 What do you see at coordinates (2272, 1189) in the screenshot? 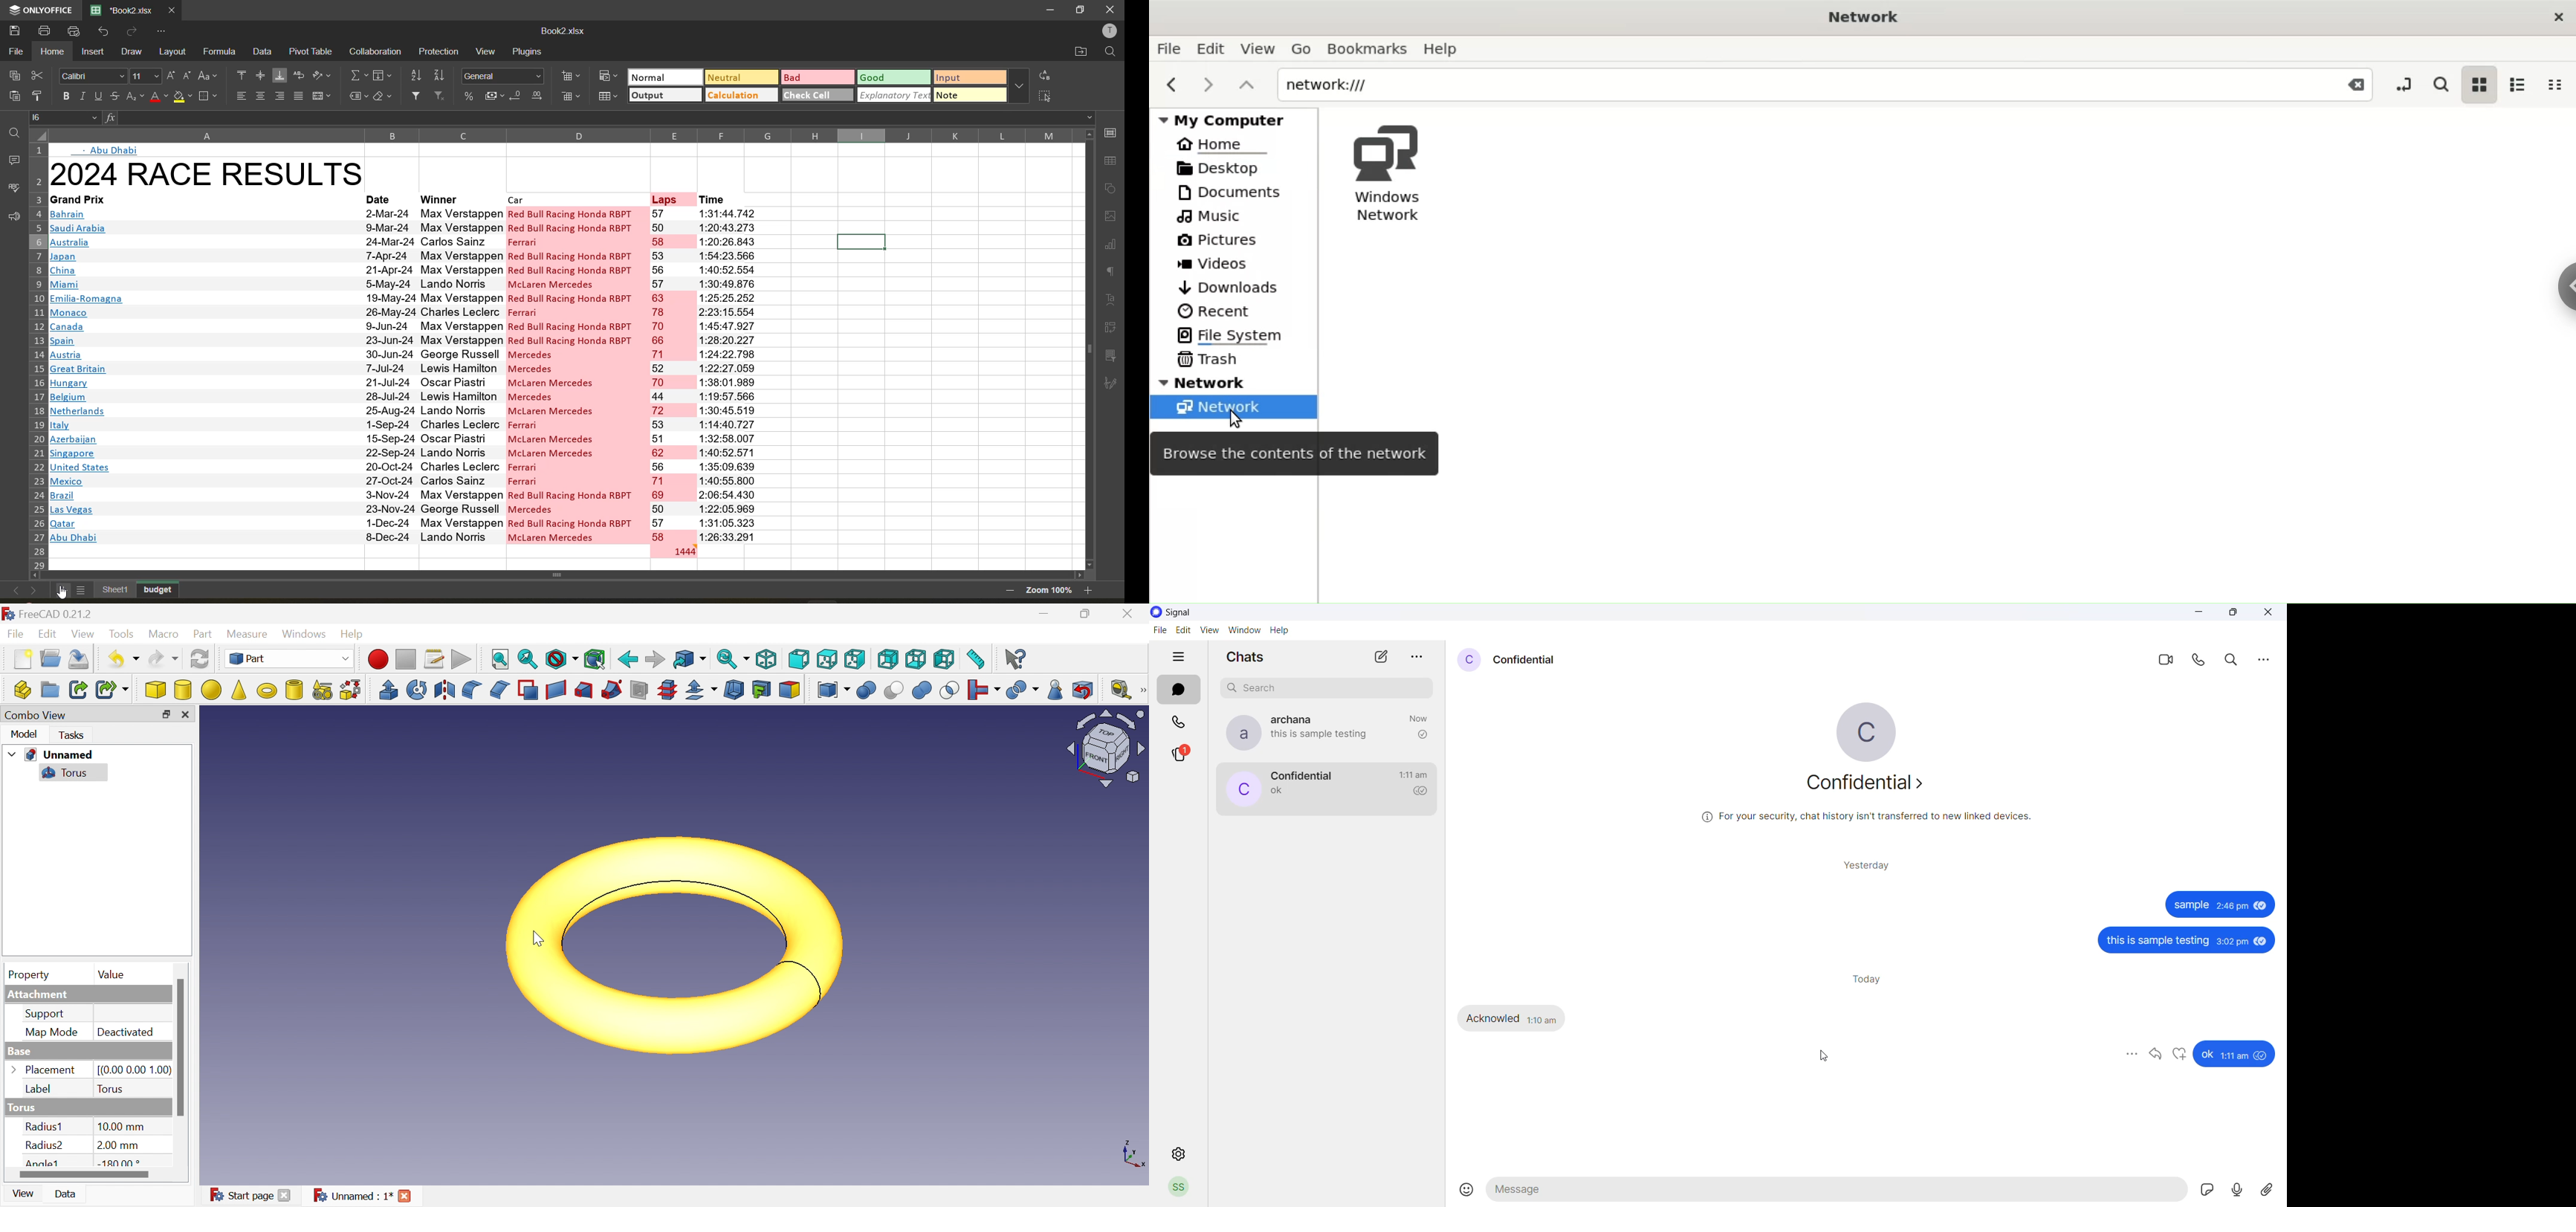
I see `share attachment` at bounding box center [2272, 1189].